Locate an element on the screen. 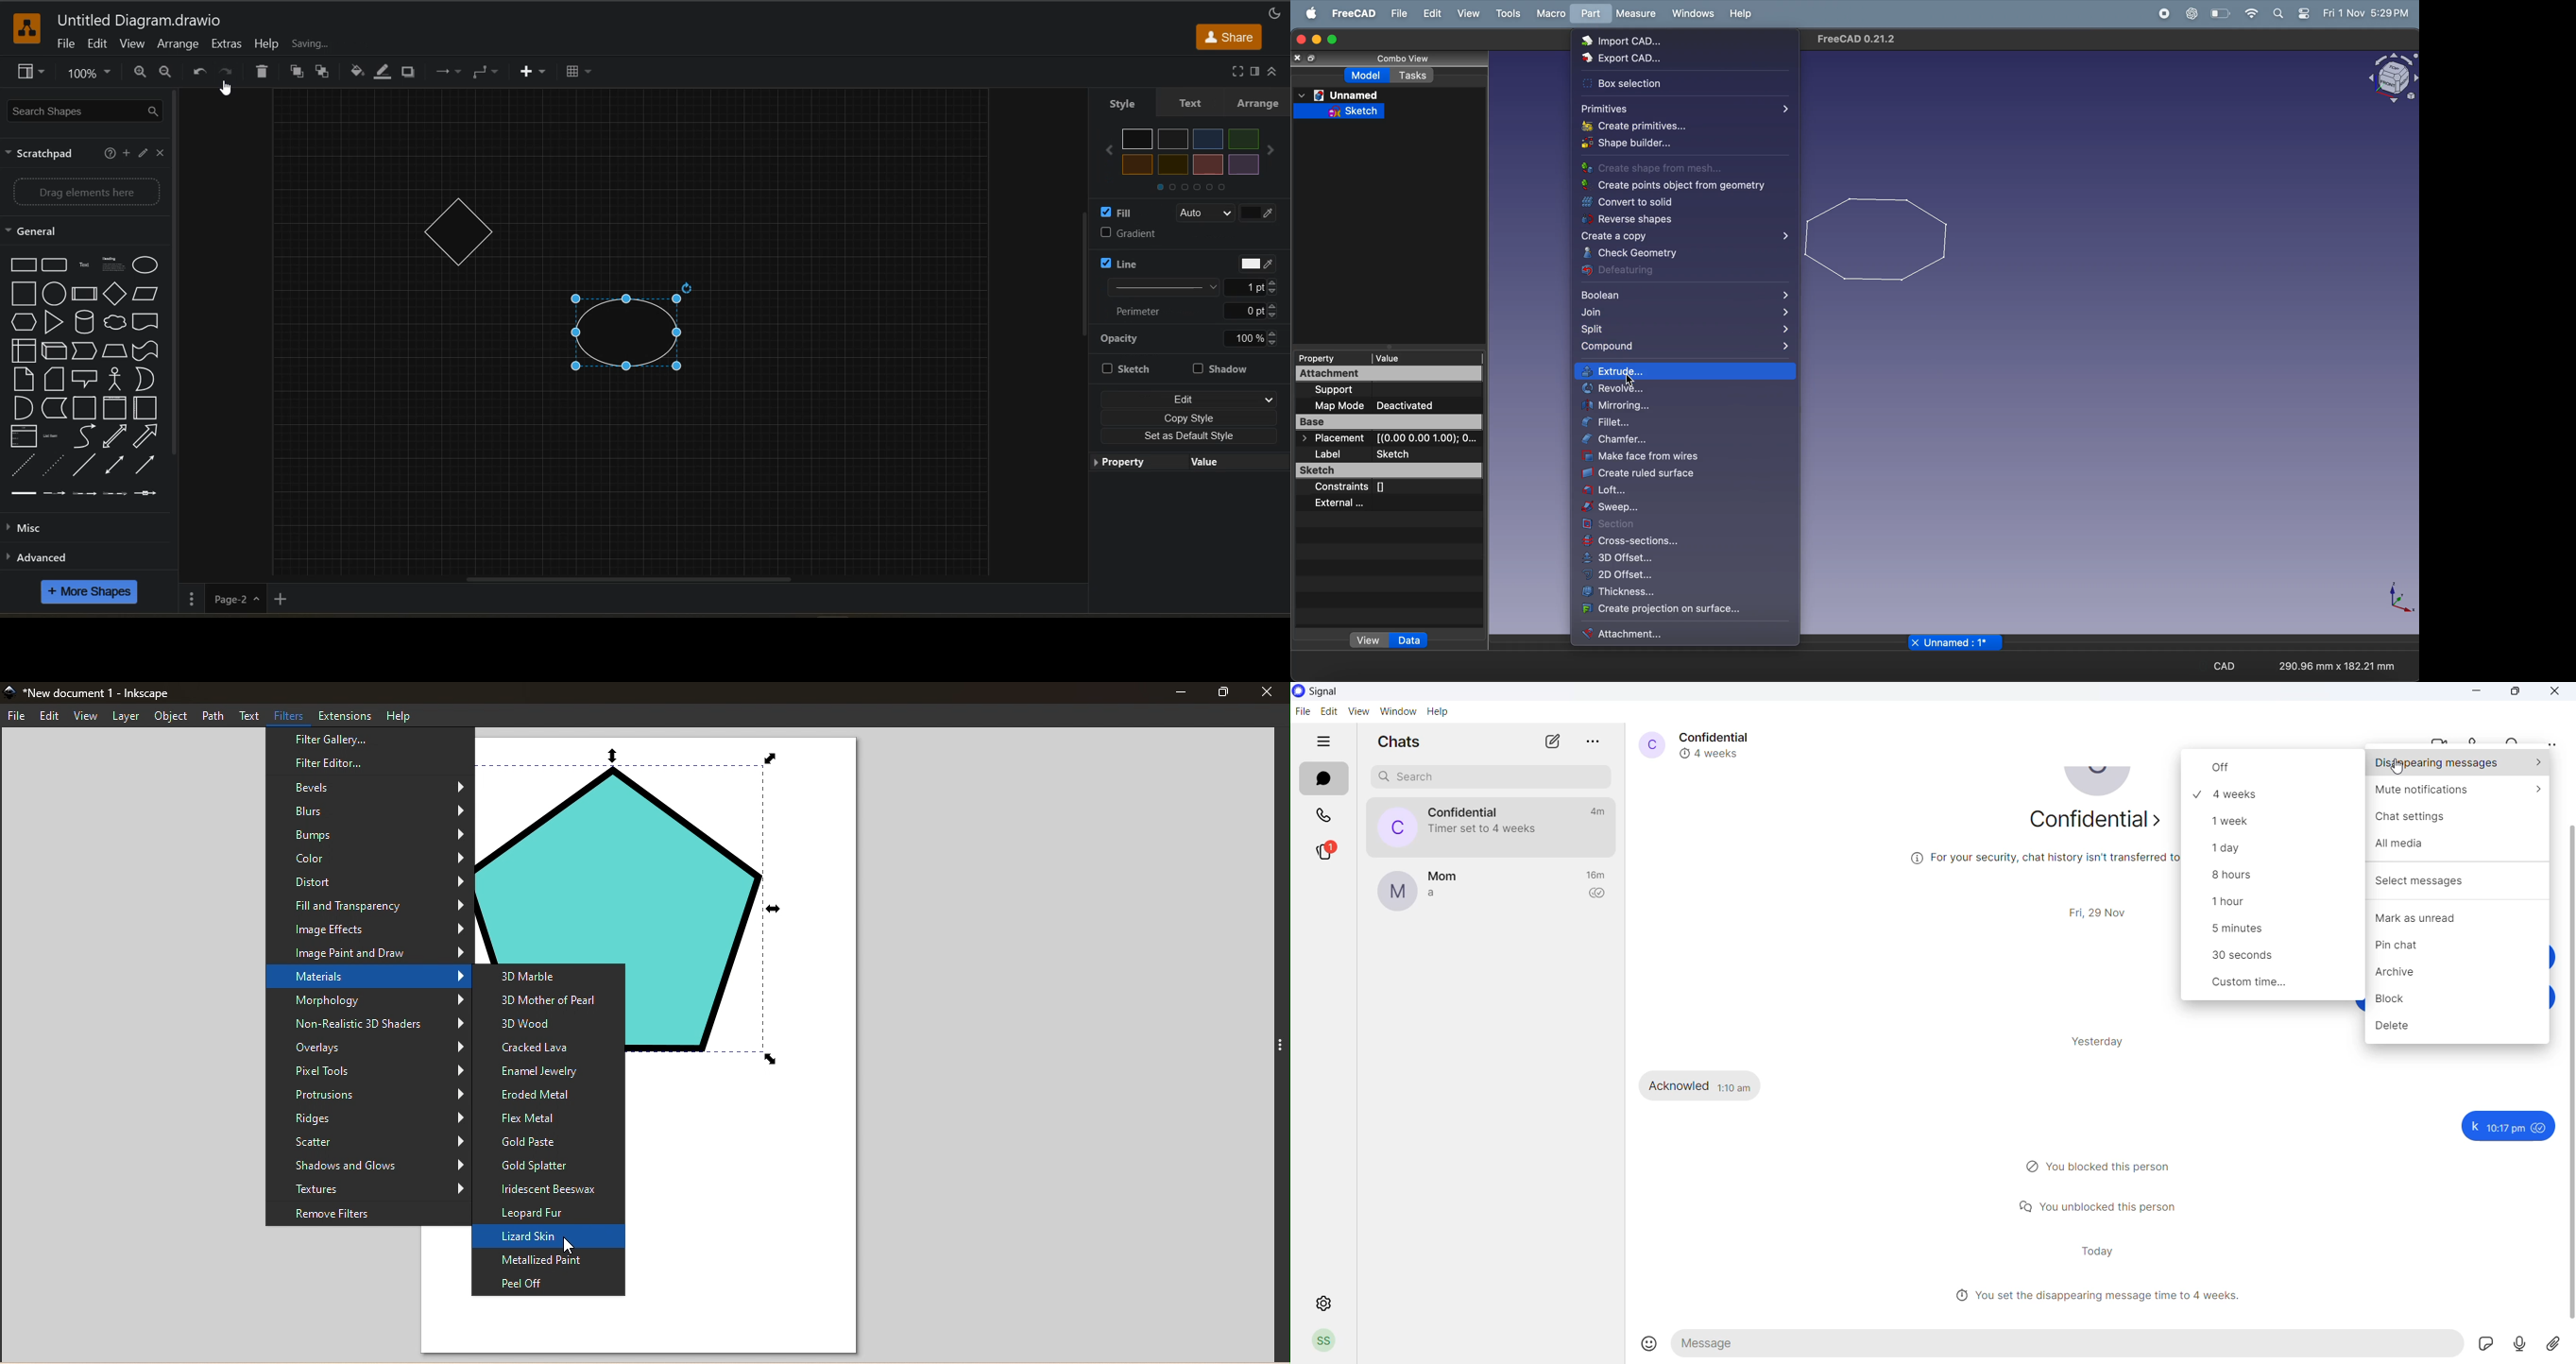  advanced is located at coordinates (42, 556).